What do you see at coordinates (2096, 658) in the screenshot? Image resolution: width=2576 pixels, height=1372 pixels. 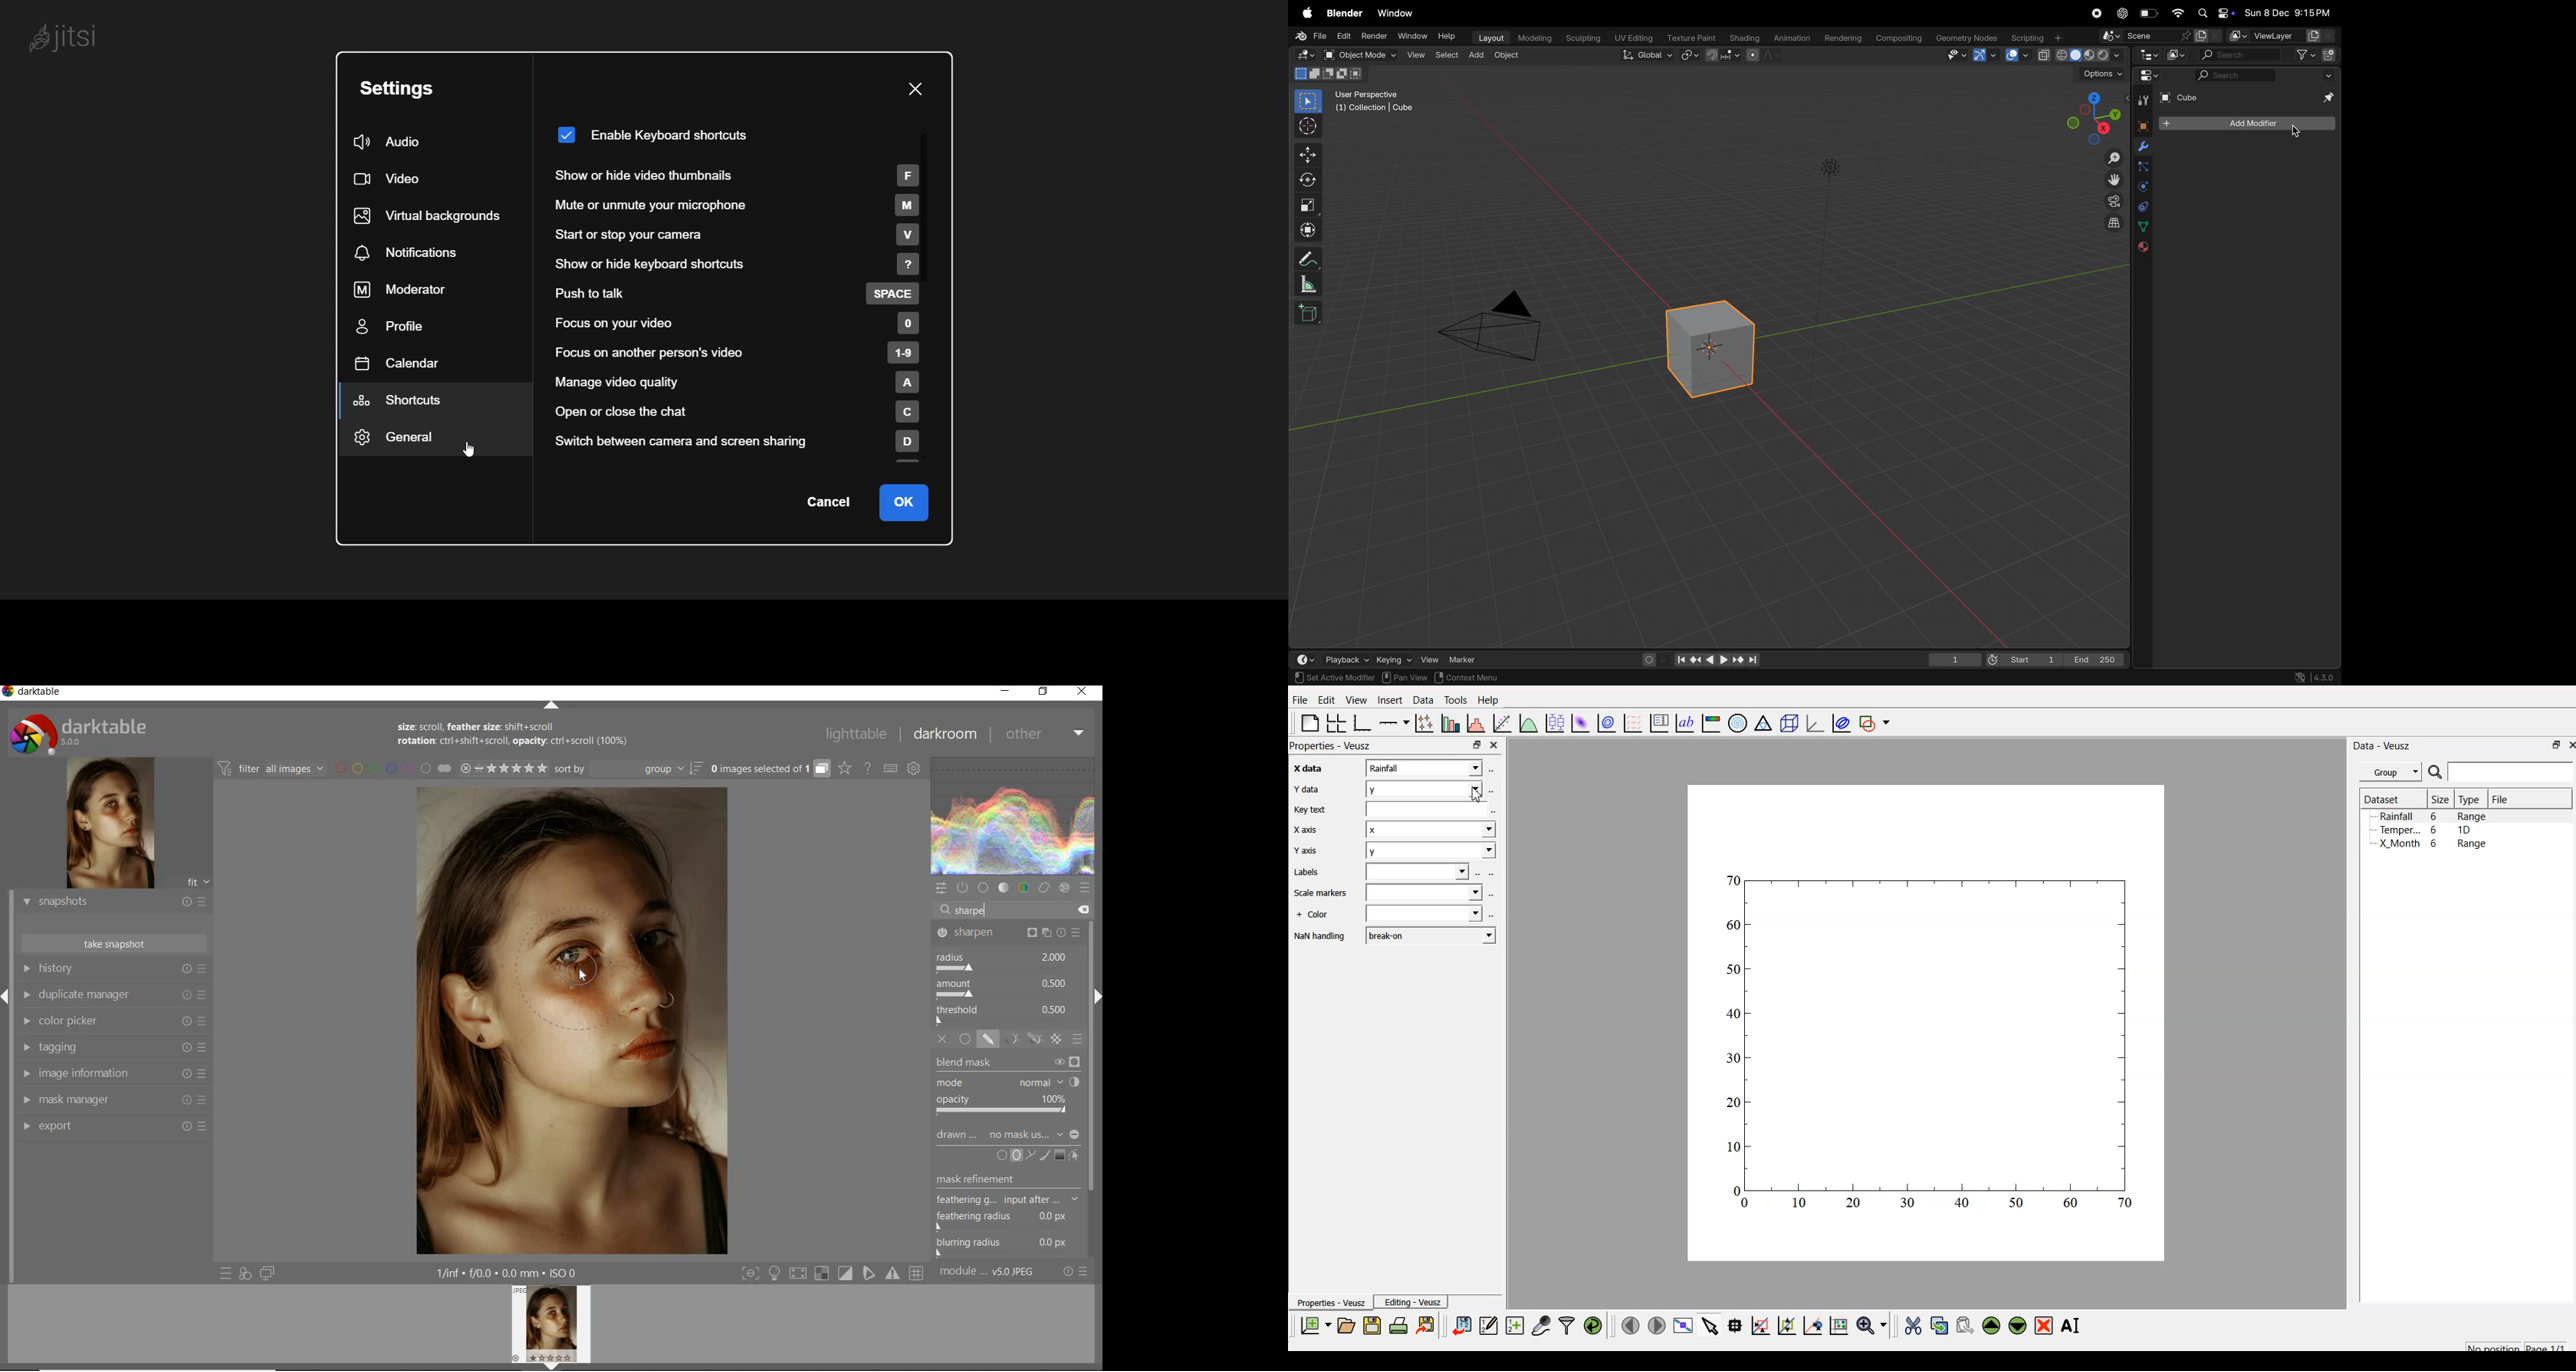 I see `end 250` at bounding box center [2096, 658].